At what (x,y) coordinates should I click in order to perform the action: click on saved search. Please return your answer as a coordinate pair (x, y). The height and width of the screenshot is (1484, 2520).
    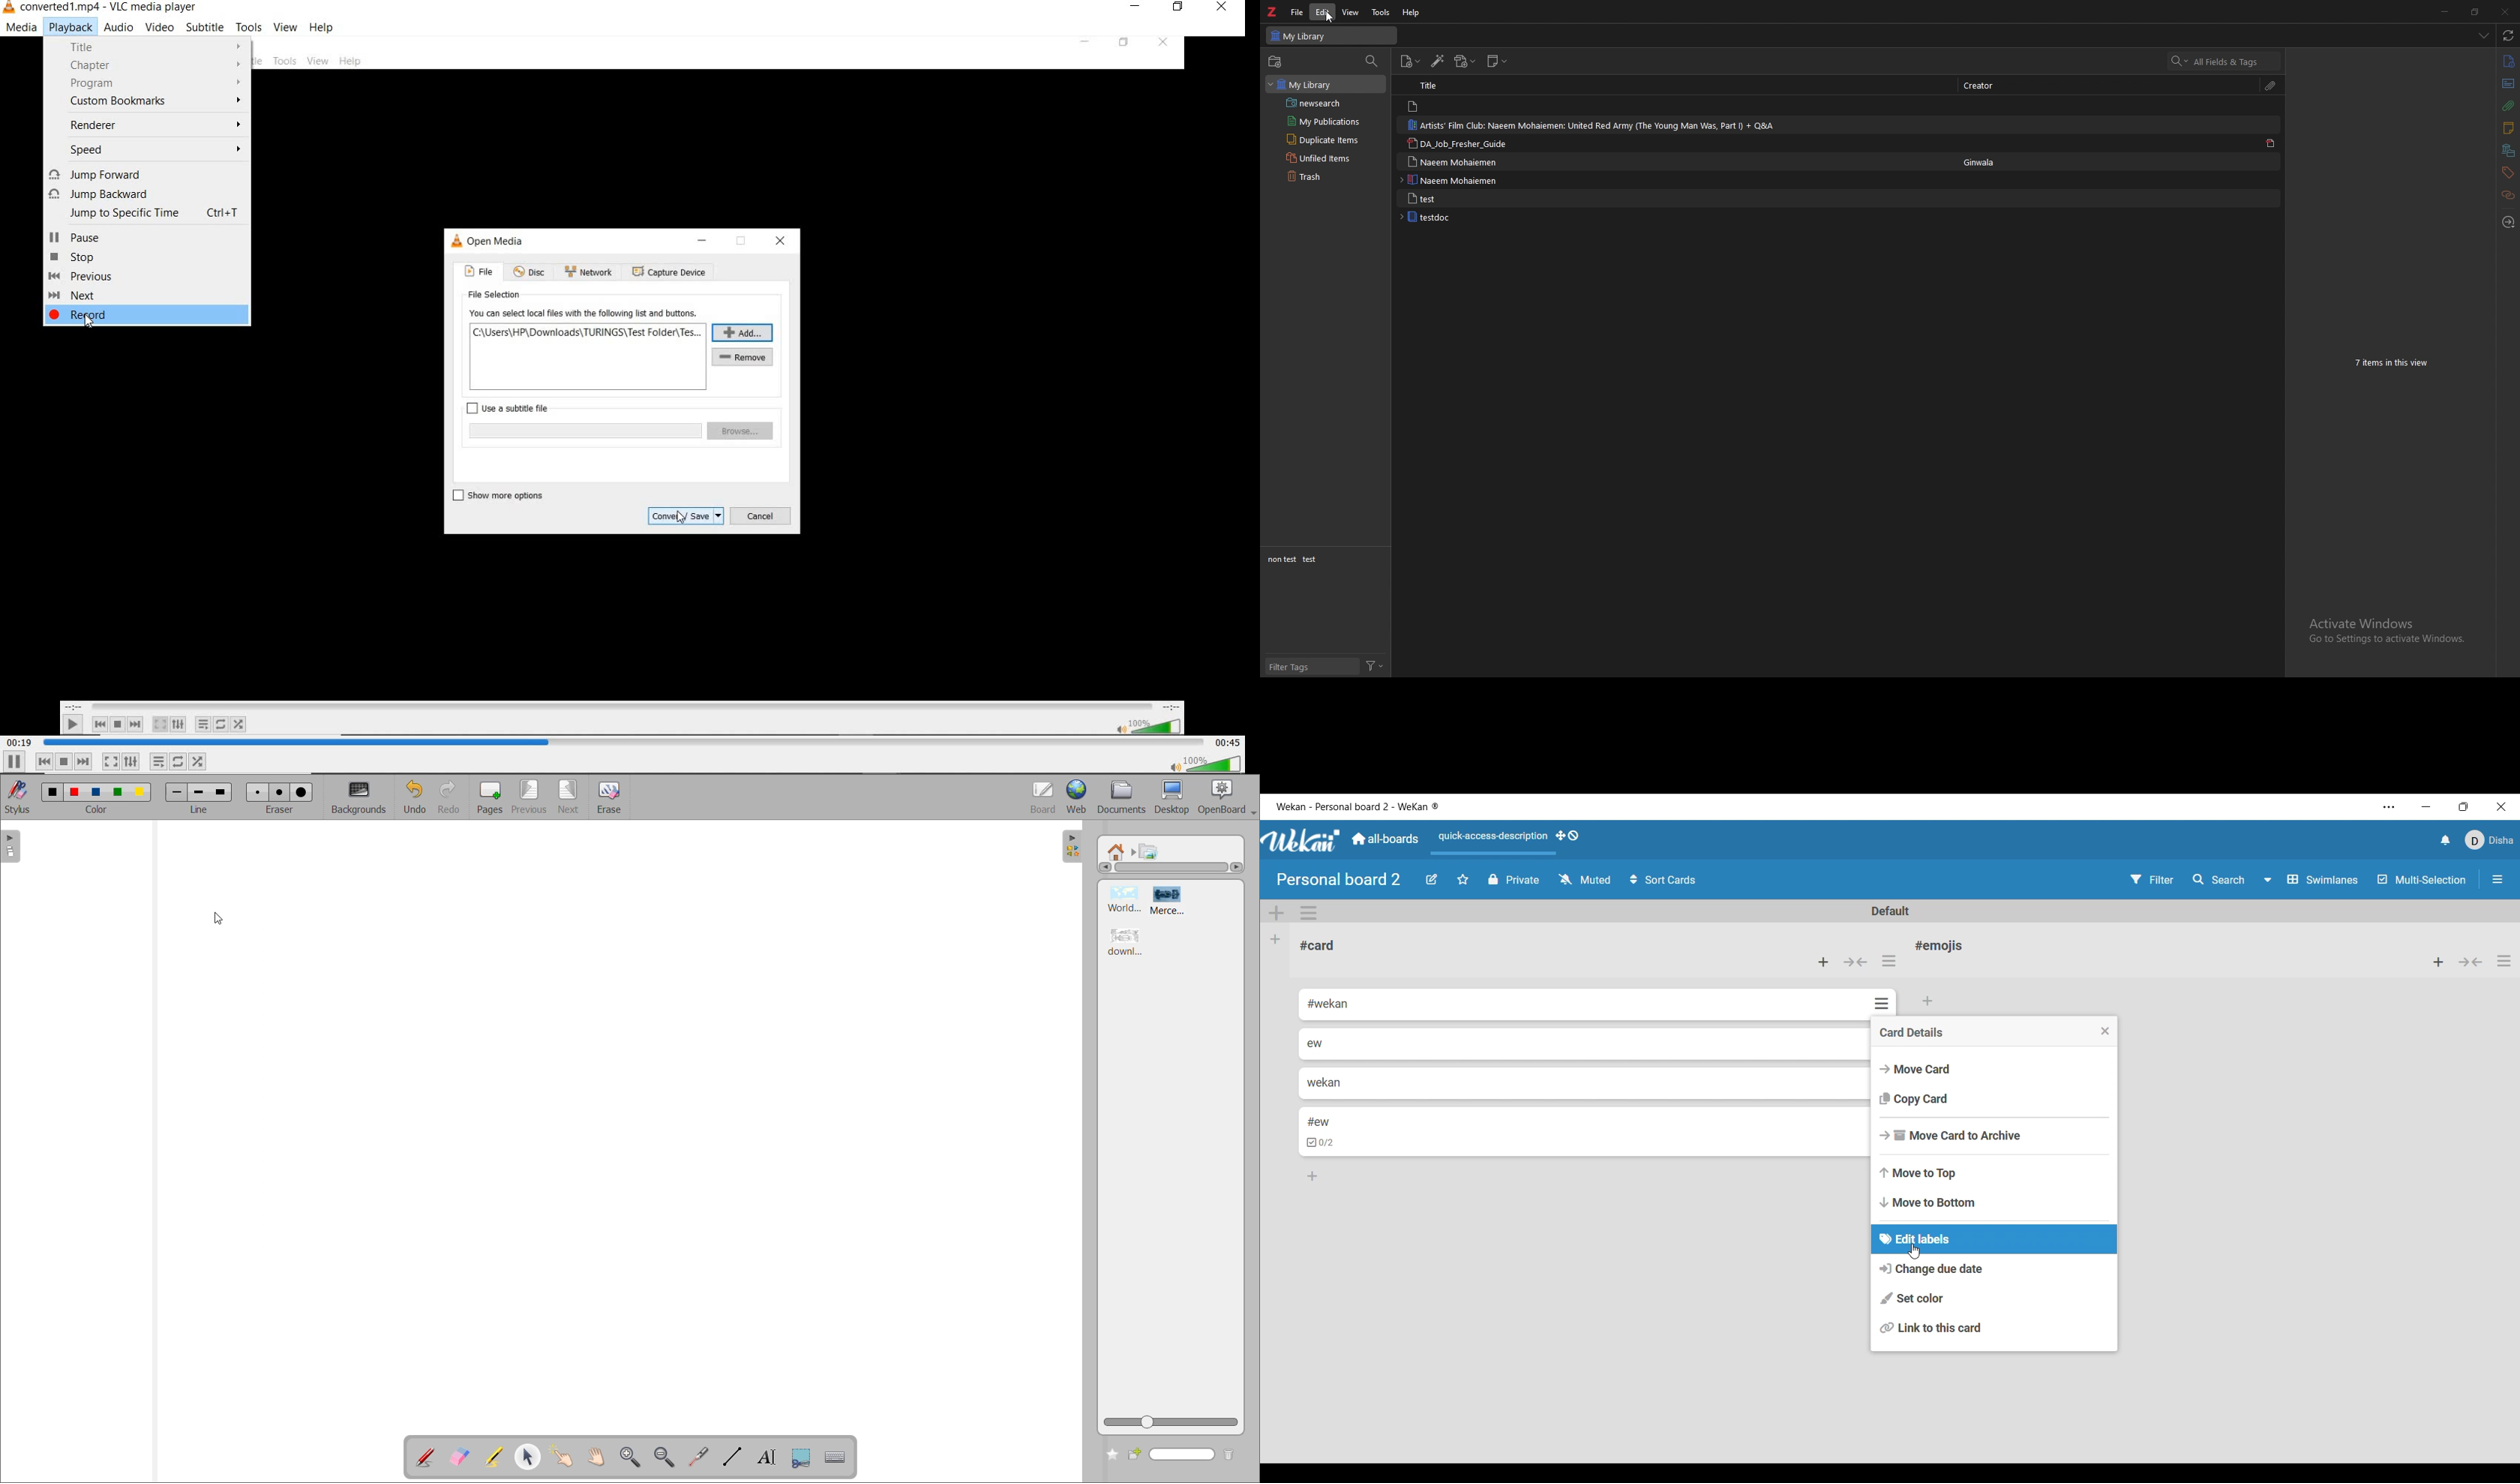
    Looking at the image, I should click on (1330, 103).